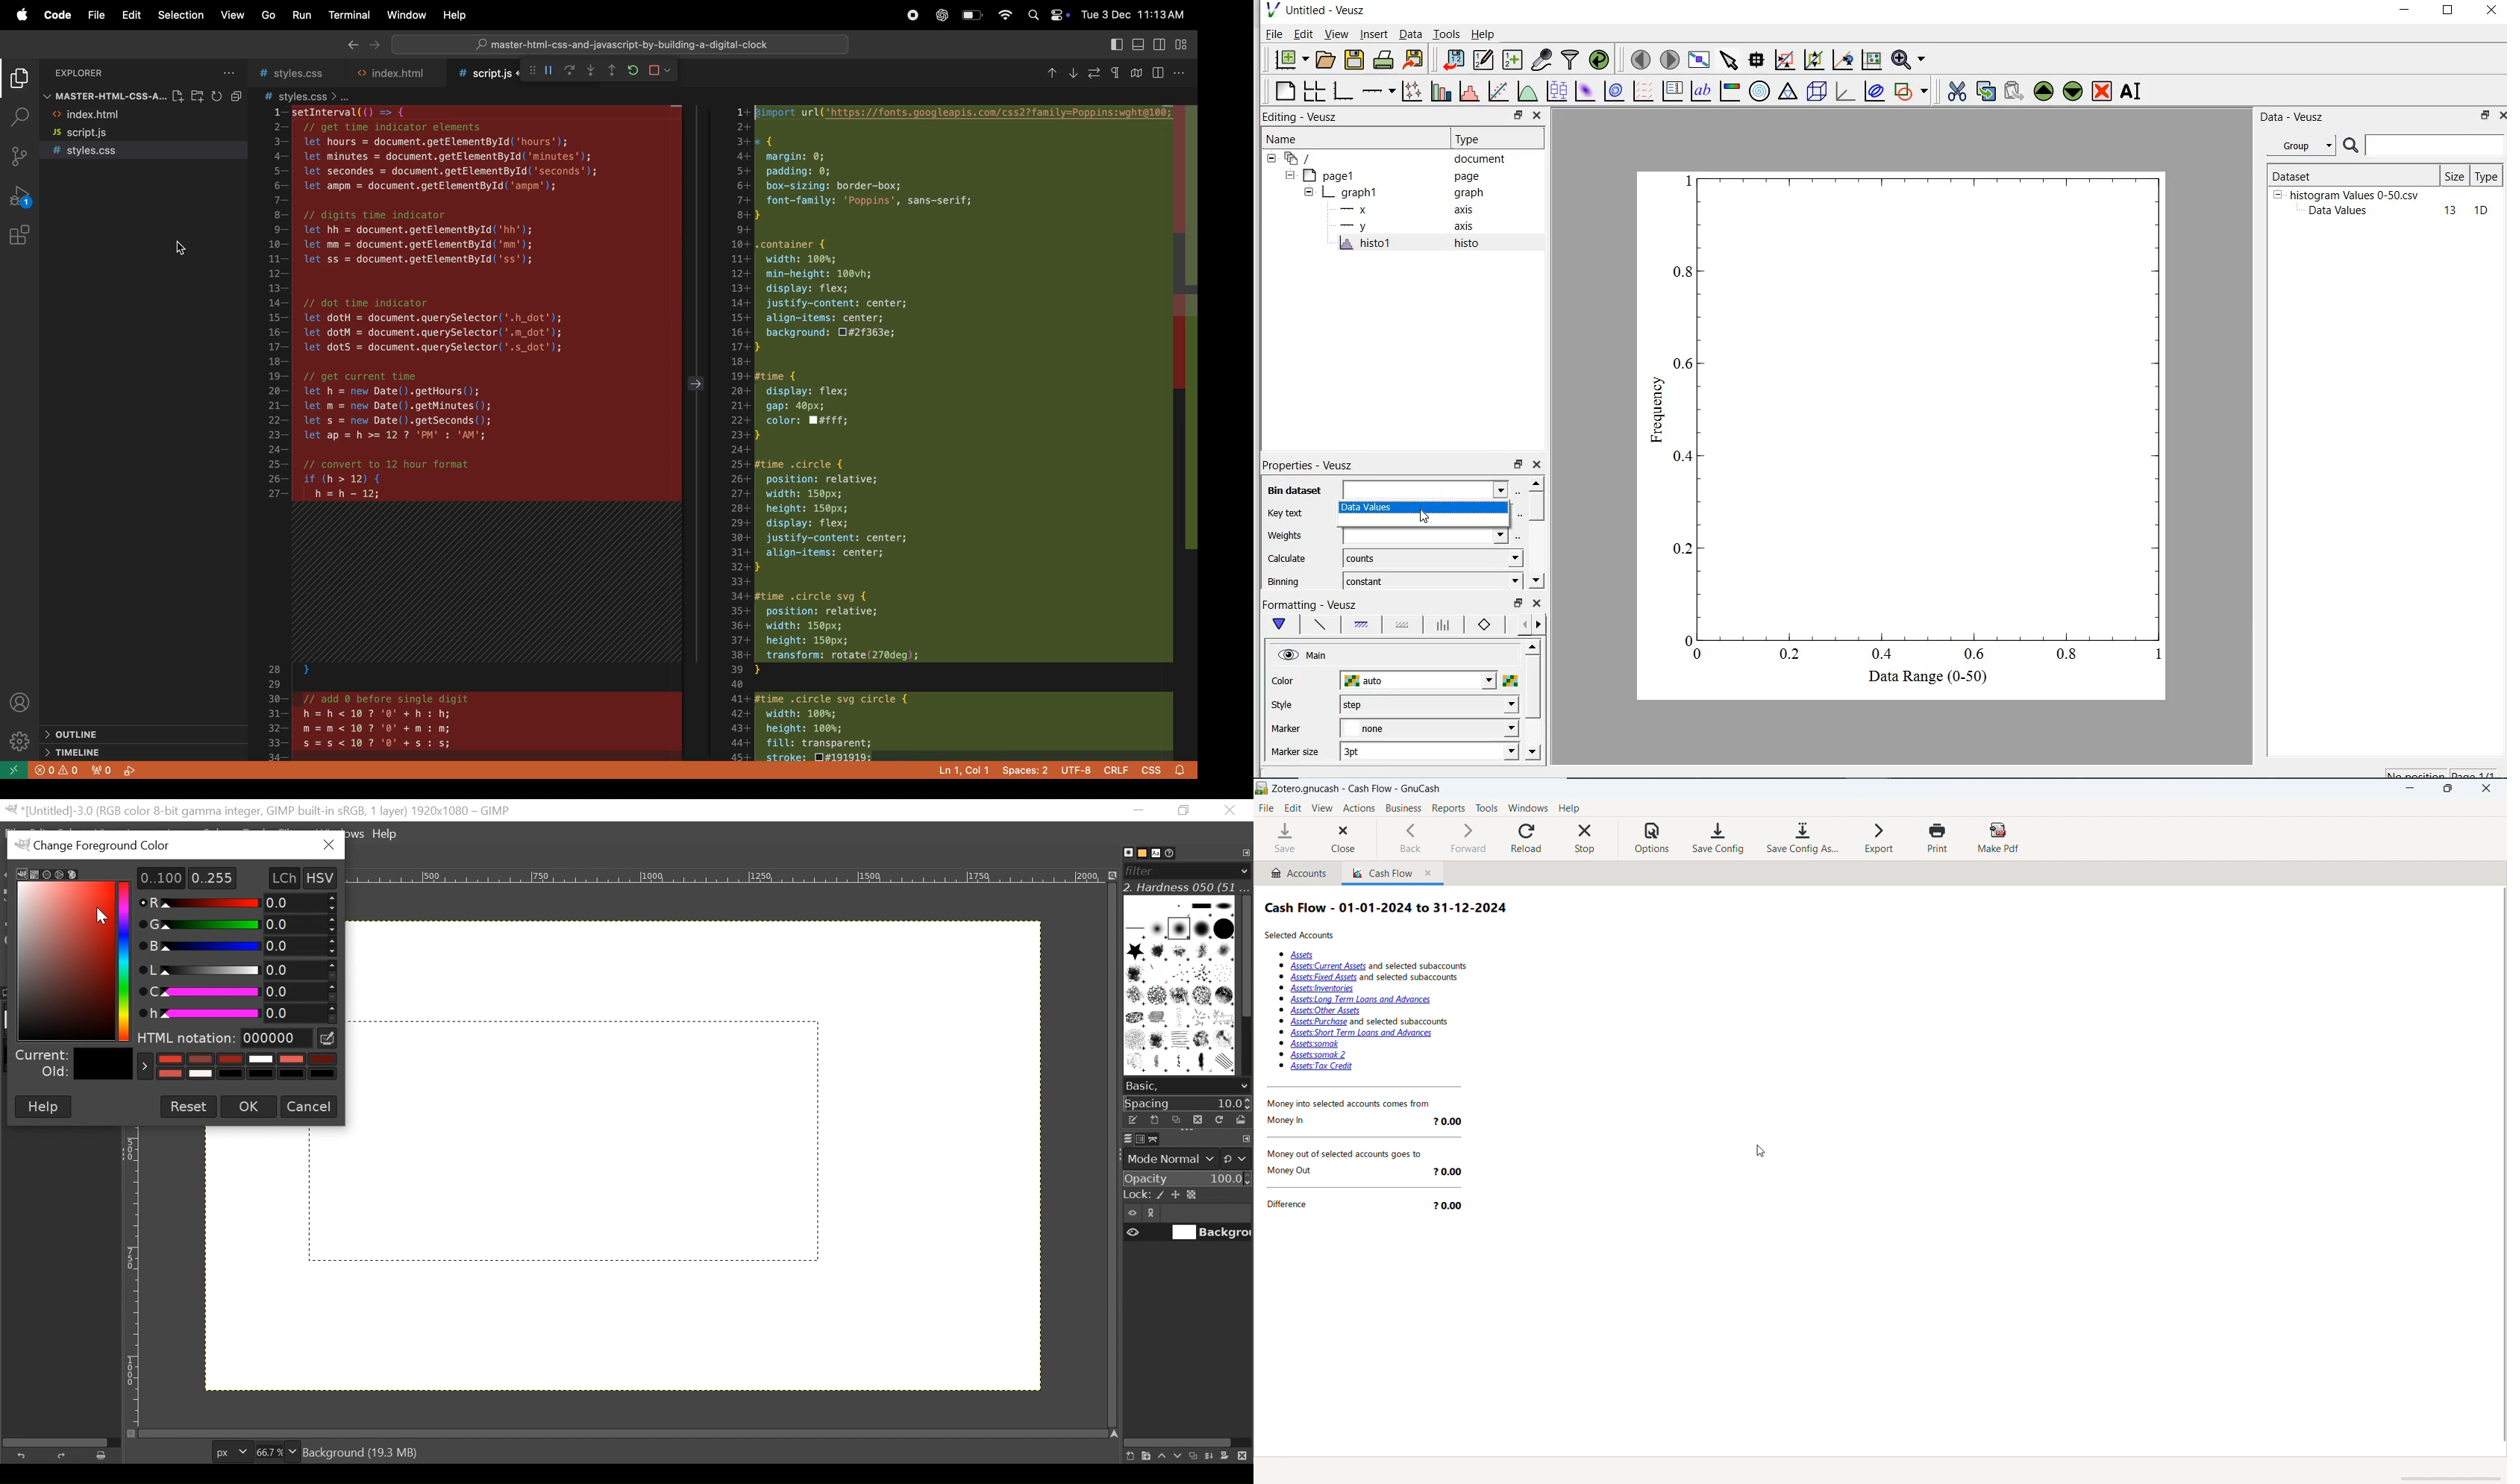  I want to click on export, so click(1878, 839).